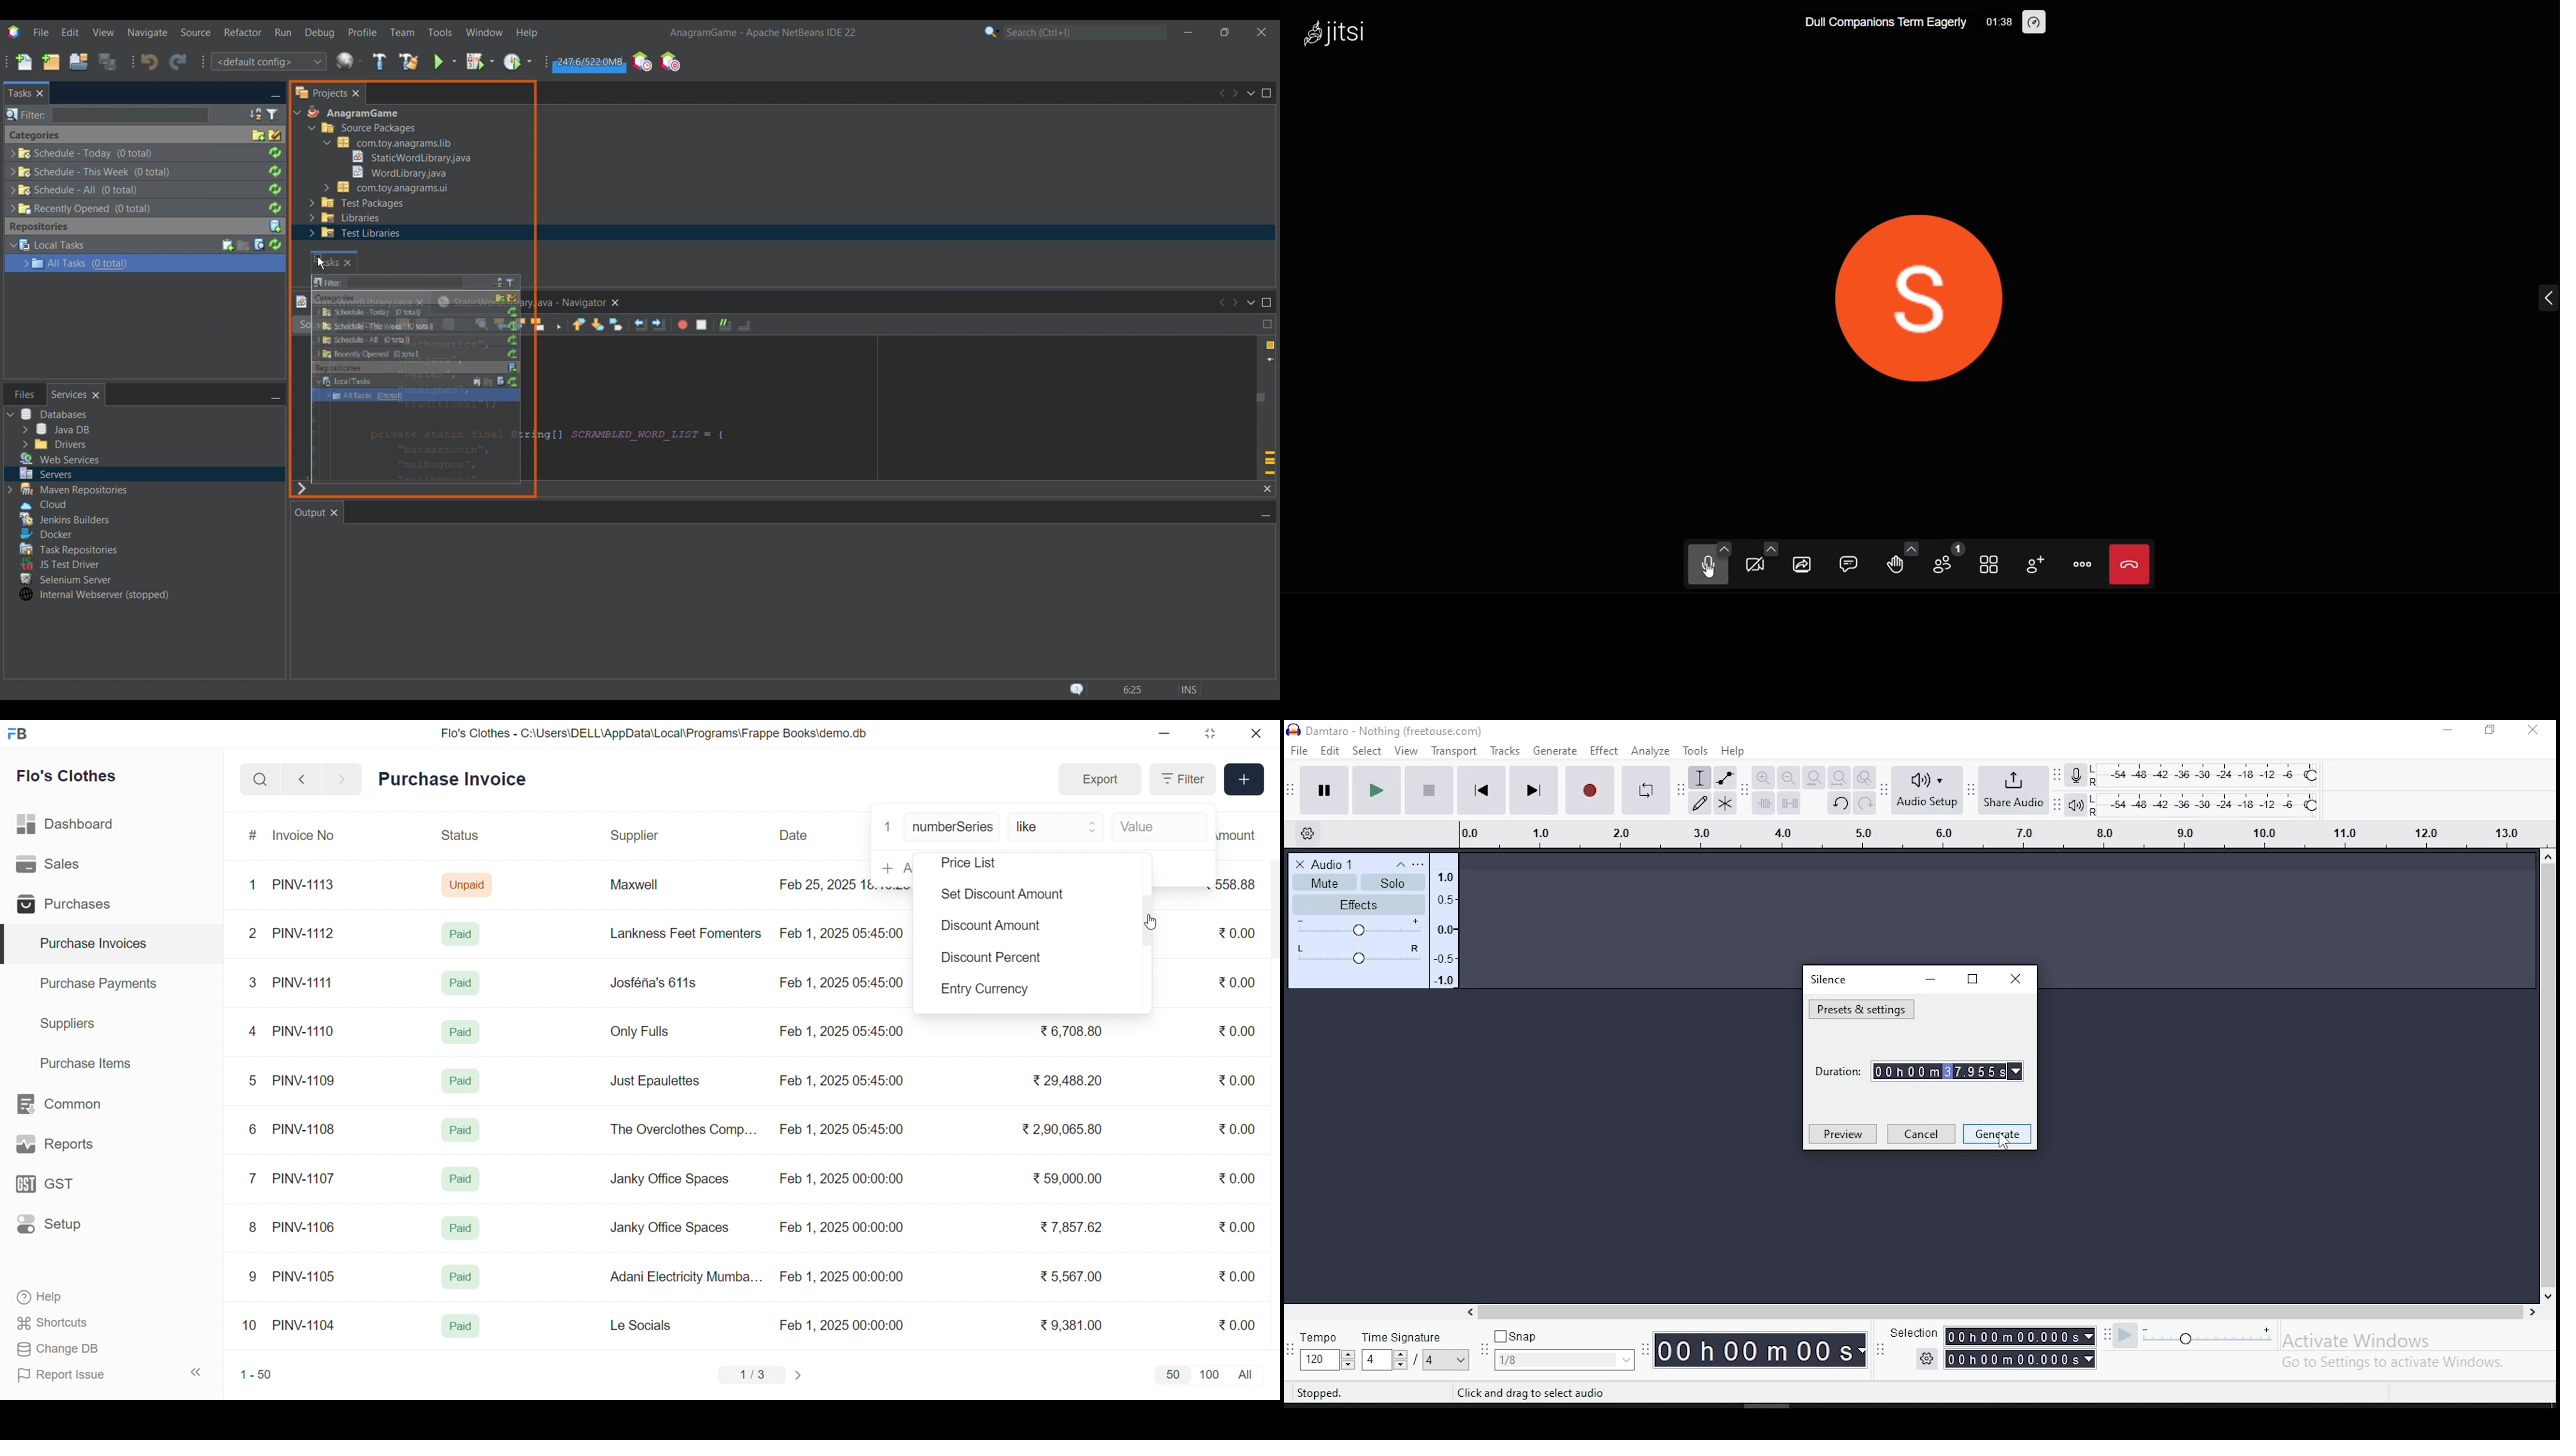 The height and width of the screenshot is (1456, 2576). What do you see at coordinates (1534, 790) in the screenshot?
I see `skip to end` at bounding box center [1534, 790].